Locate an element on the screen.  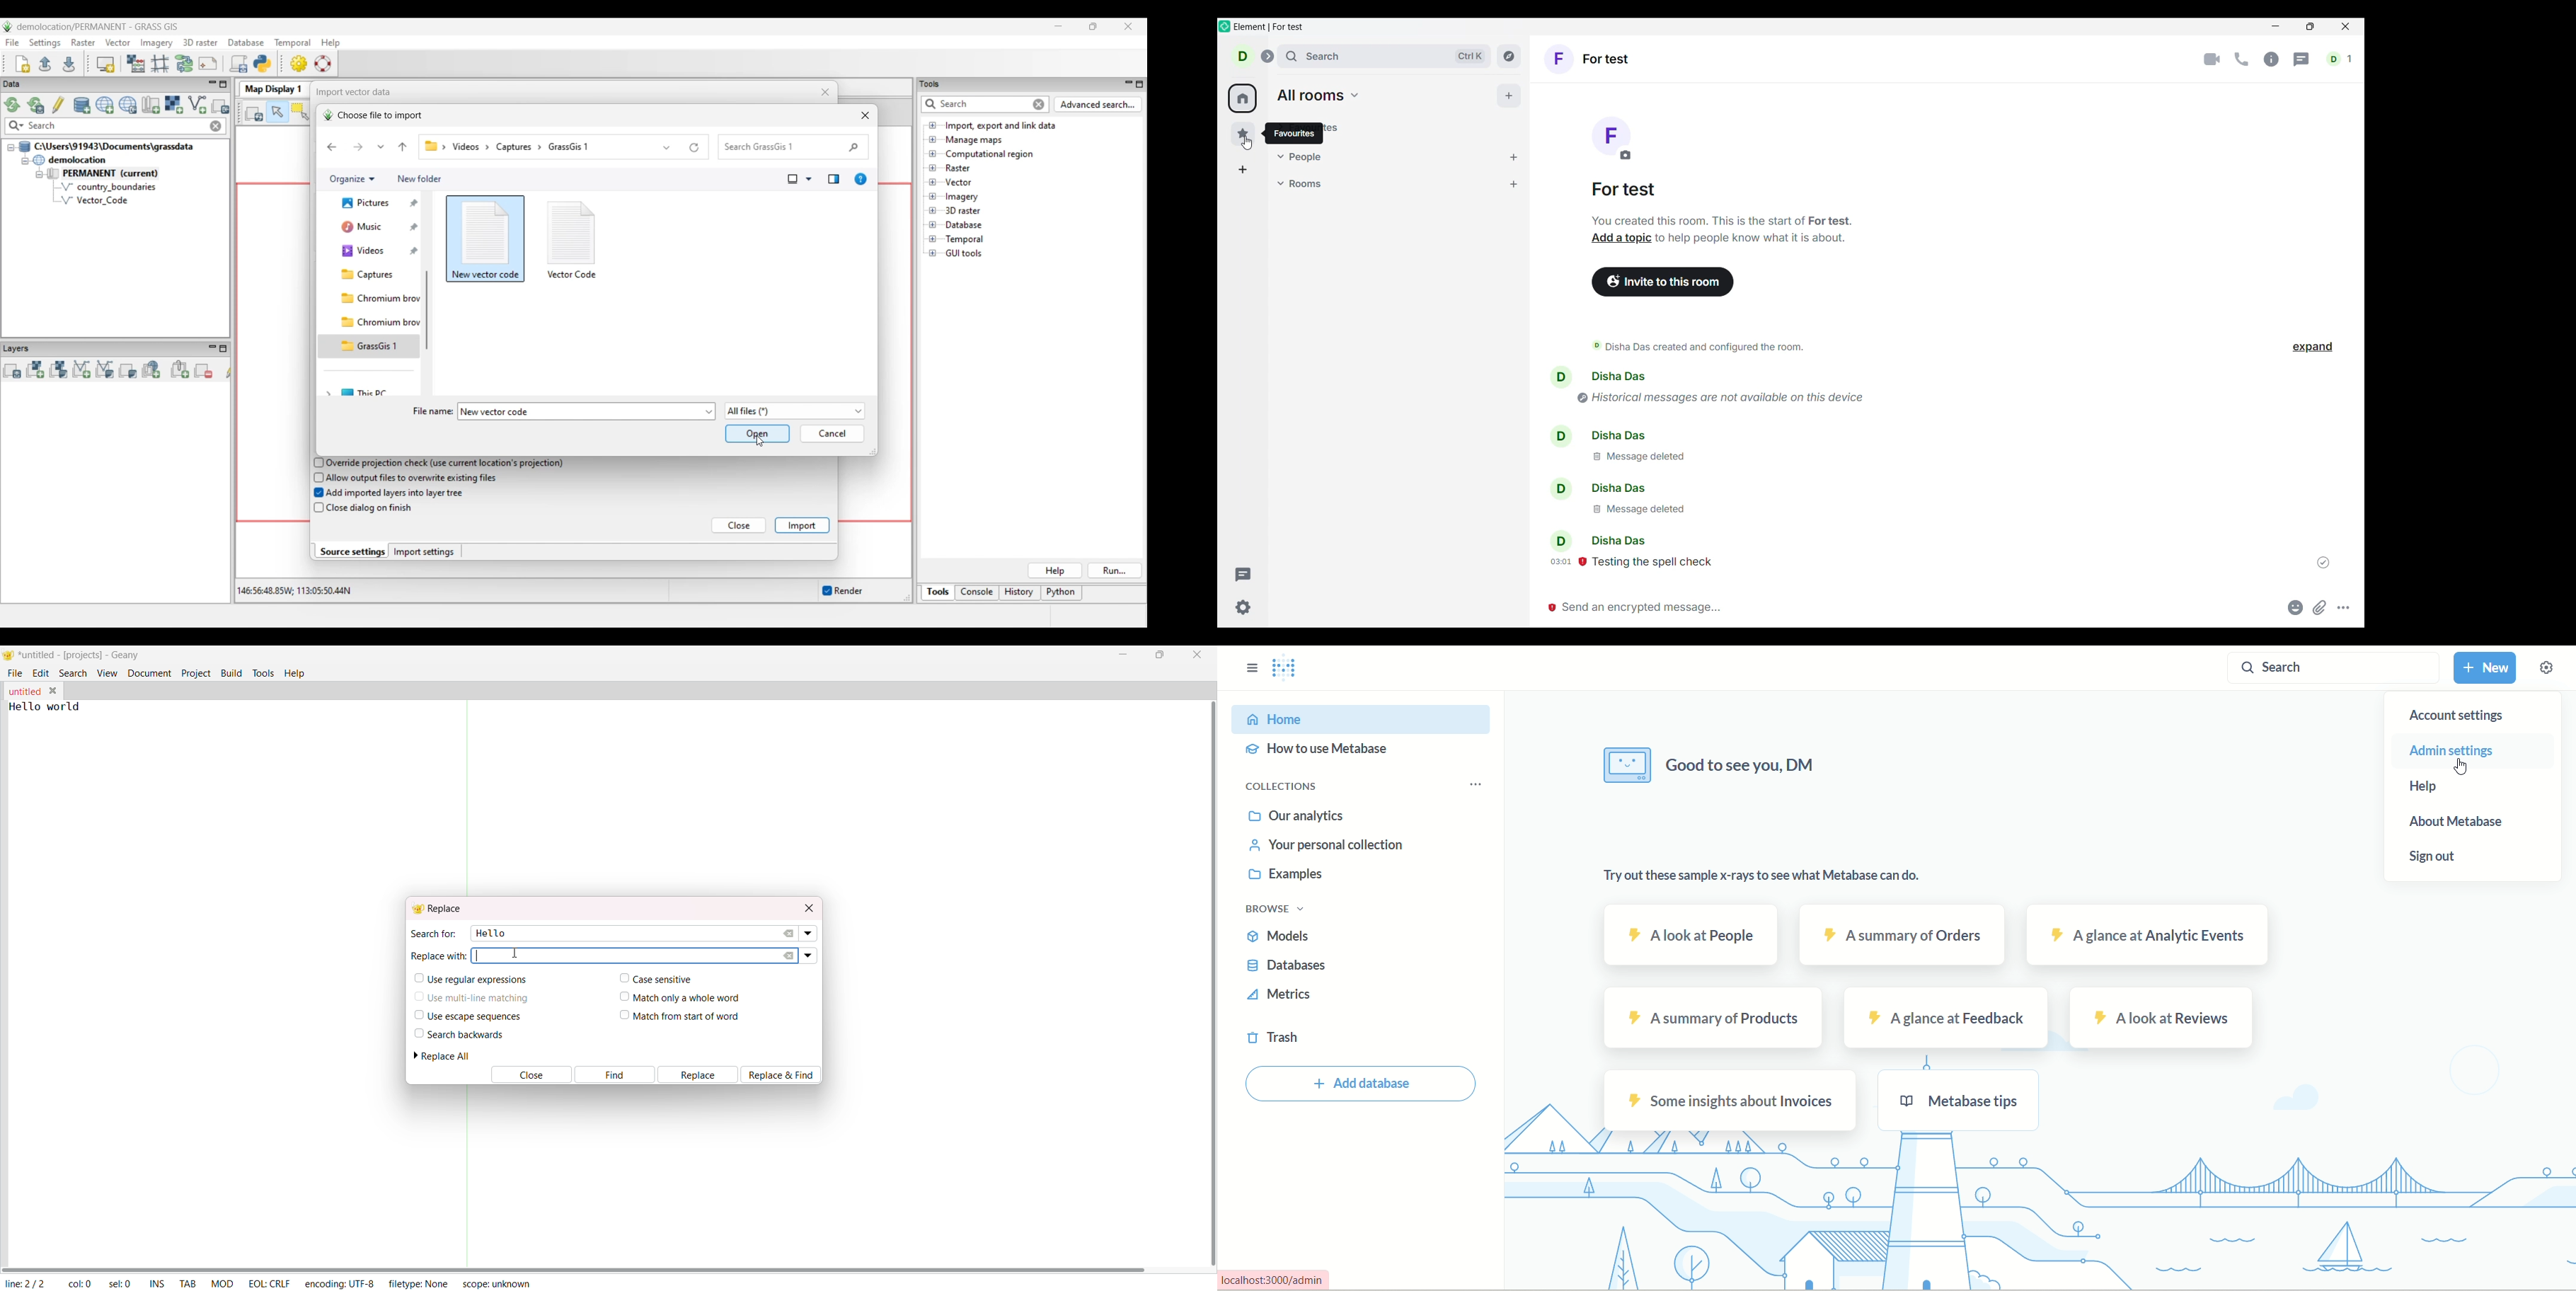
Add emoji is located at coordinates (2296, 607).